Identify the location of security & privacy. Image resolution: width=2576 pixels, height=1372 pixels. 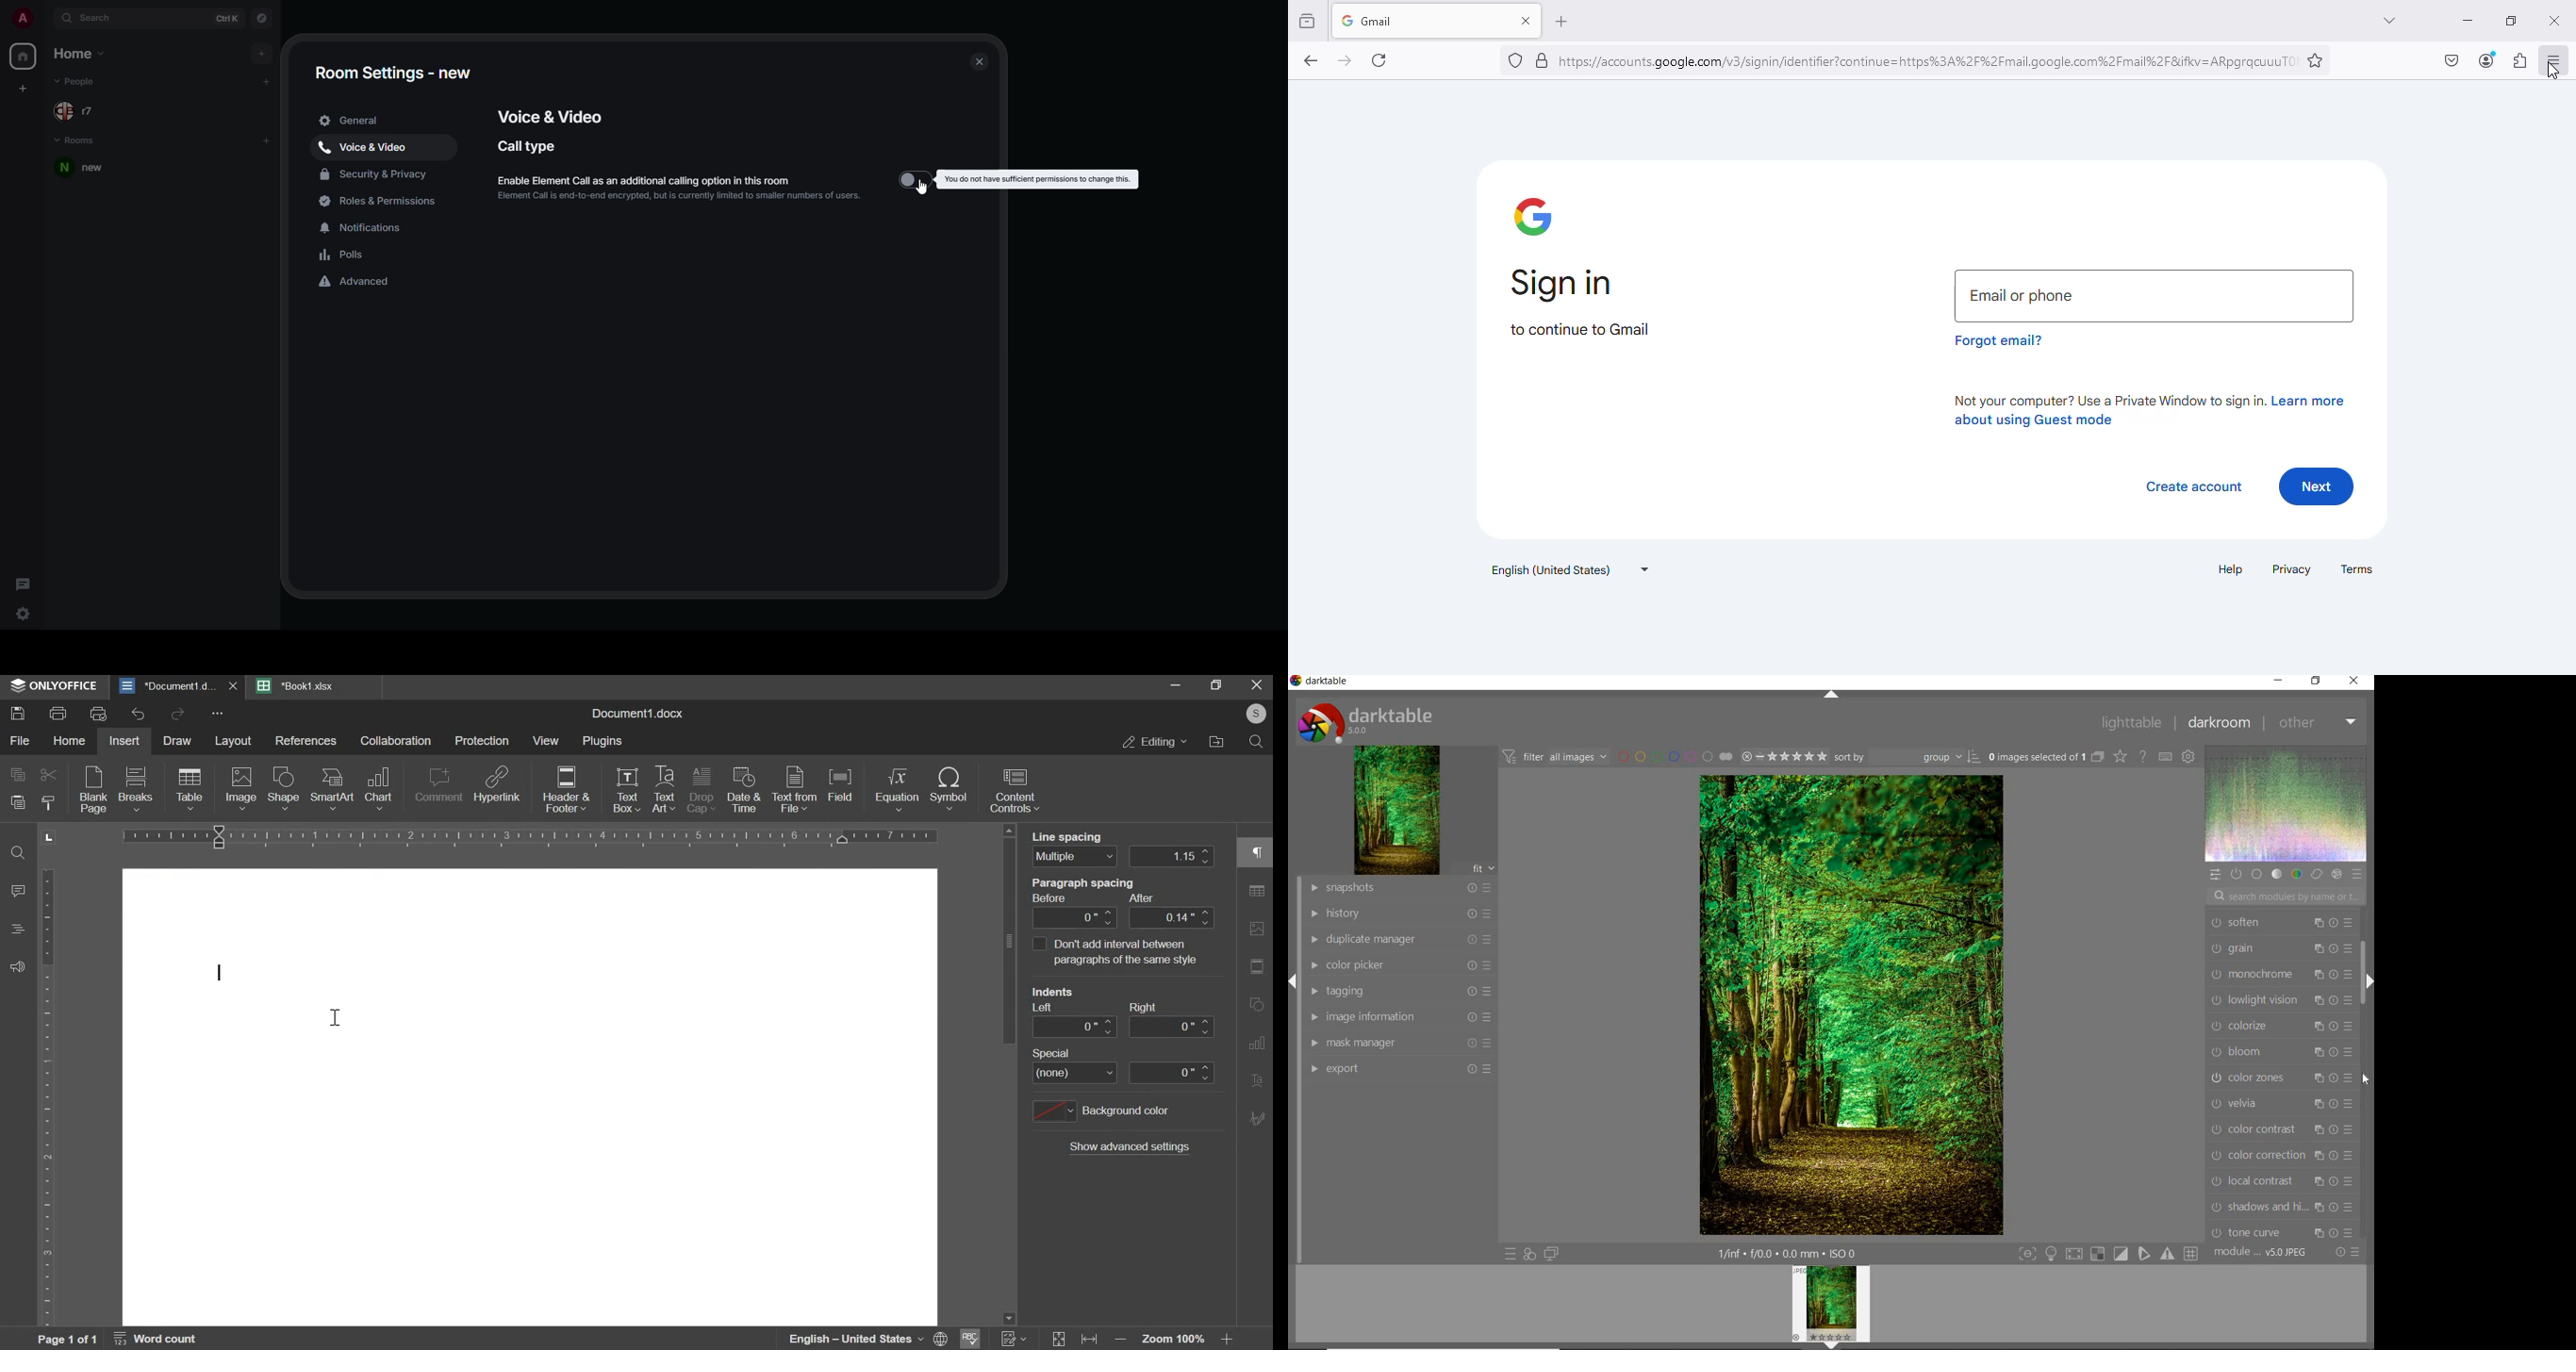
(376, 176).